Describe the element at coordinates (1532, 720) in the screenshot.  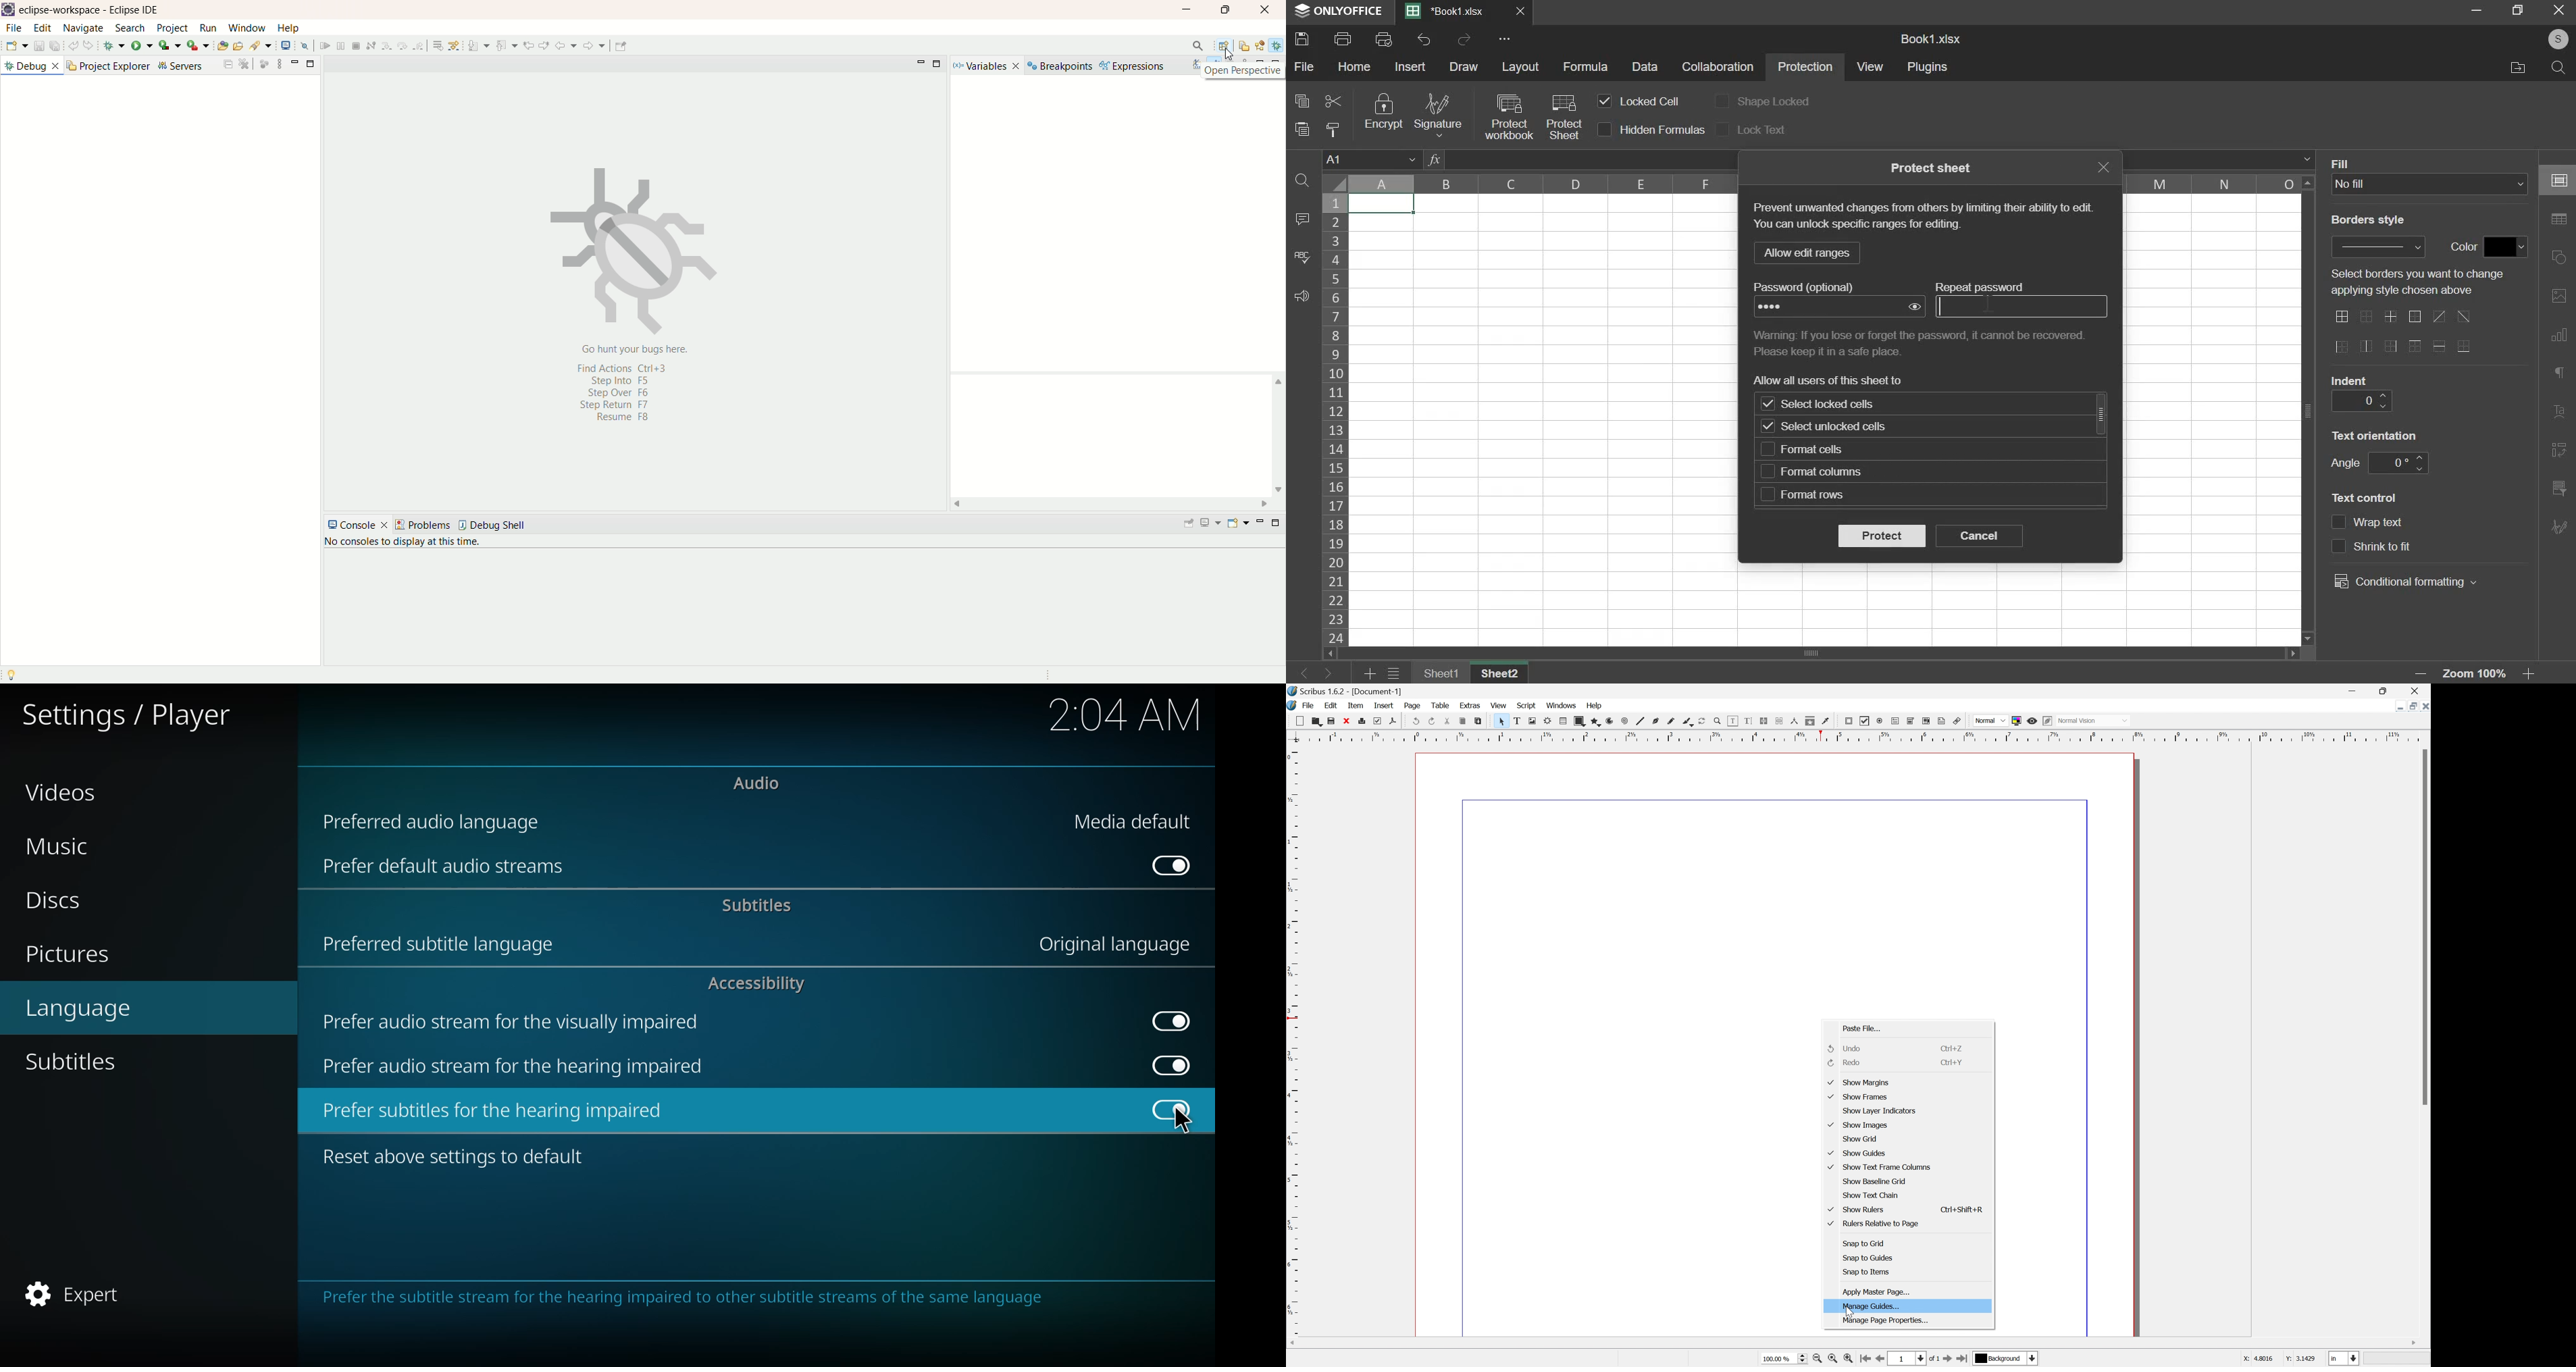
I see `image frame` at that location.